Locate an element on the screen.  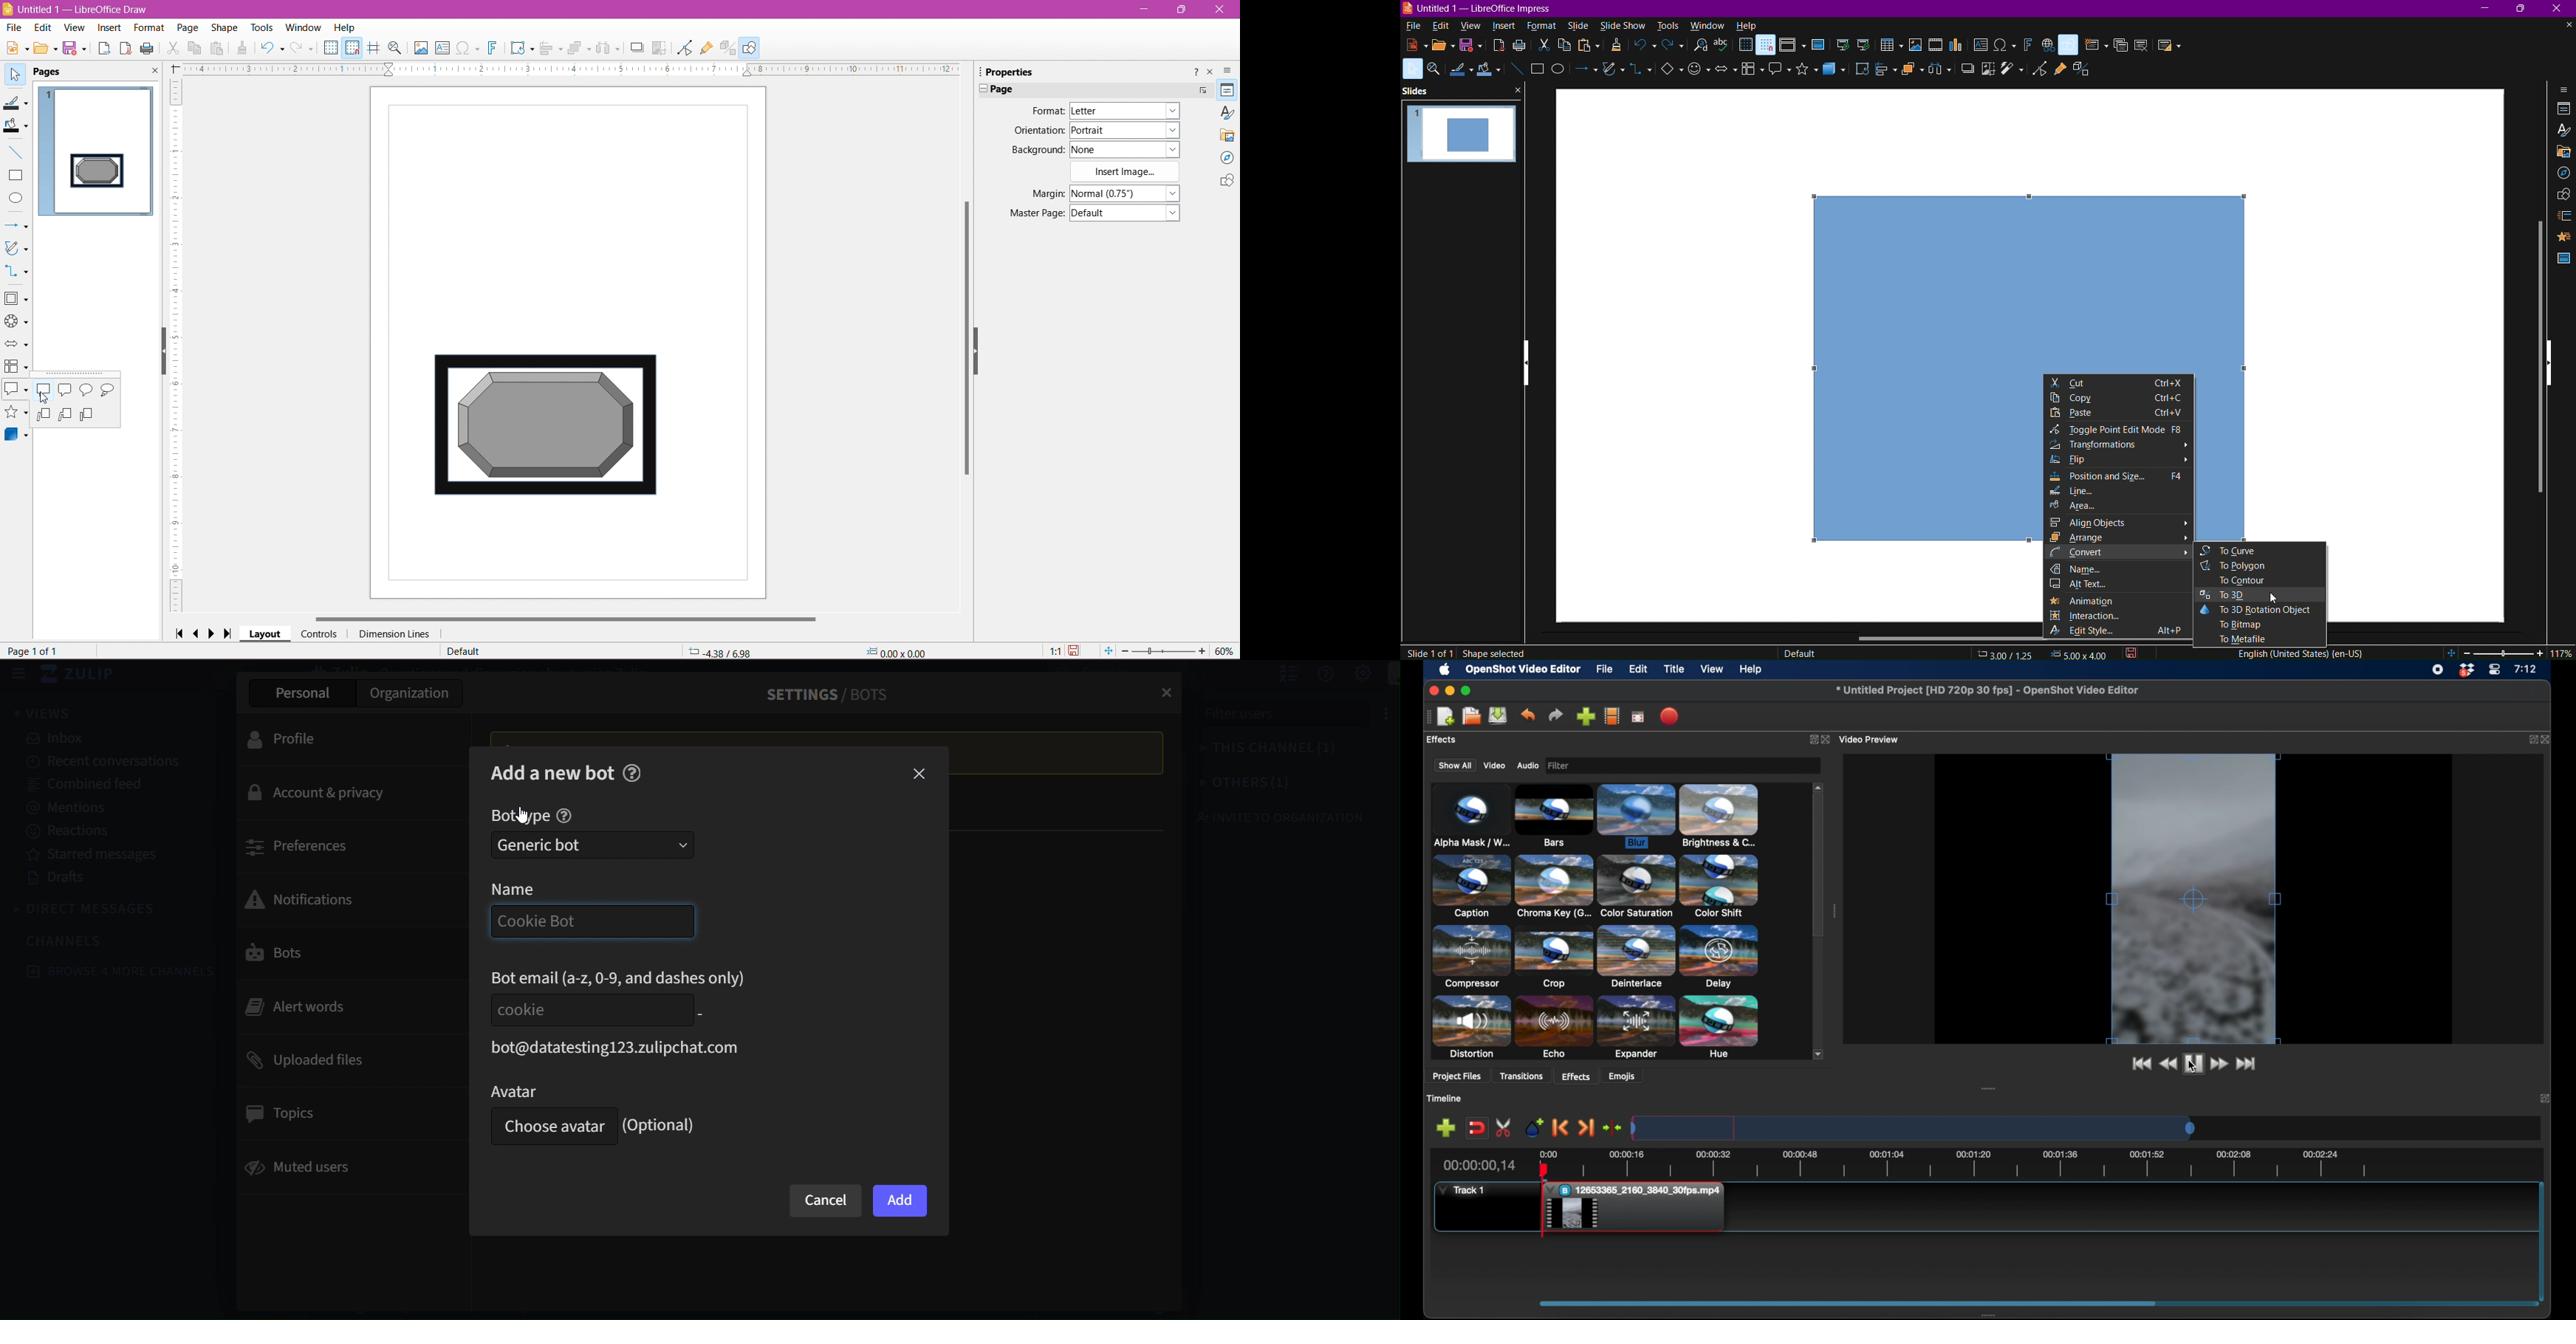
account & privacy is located at coordinates (335, 794).